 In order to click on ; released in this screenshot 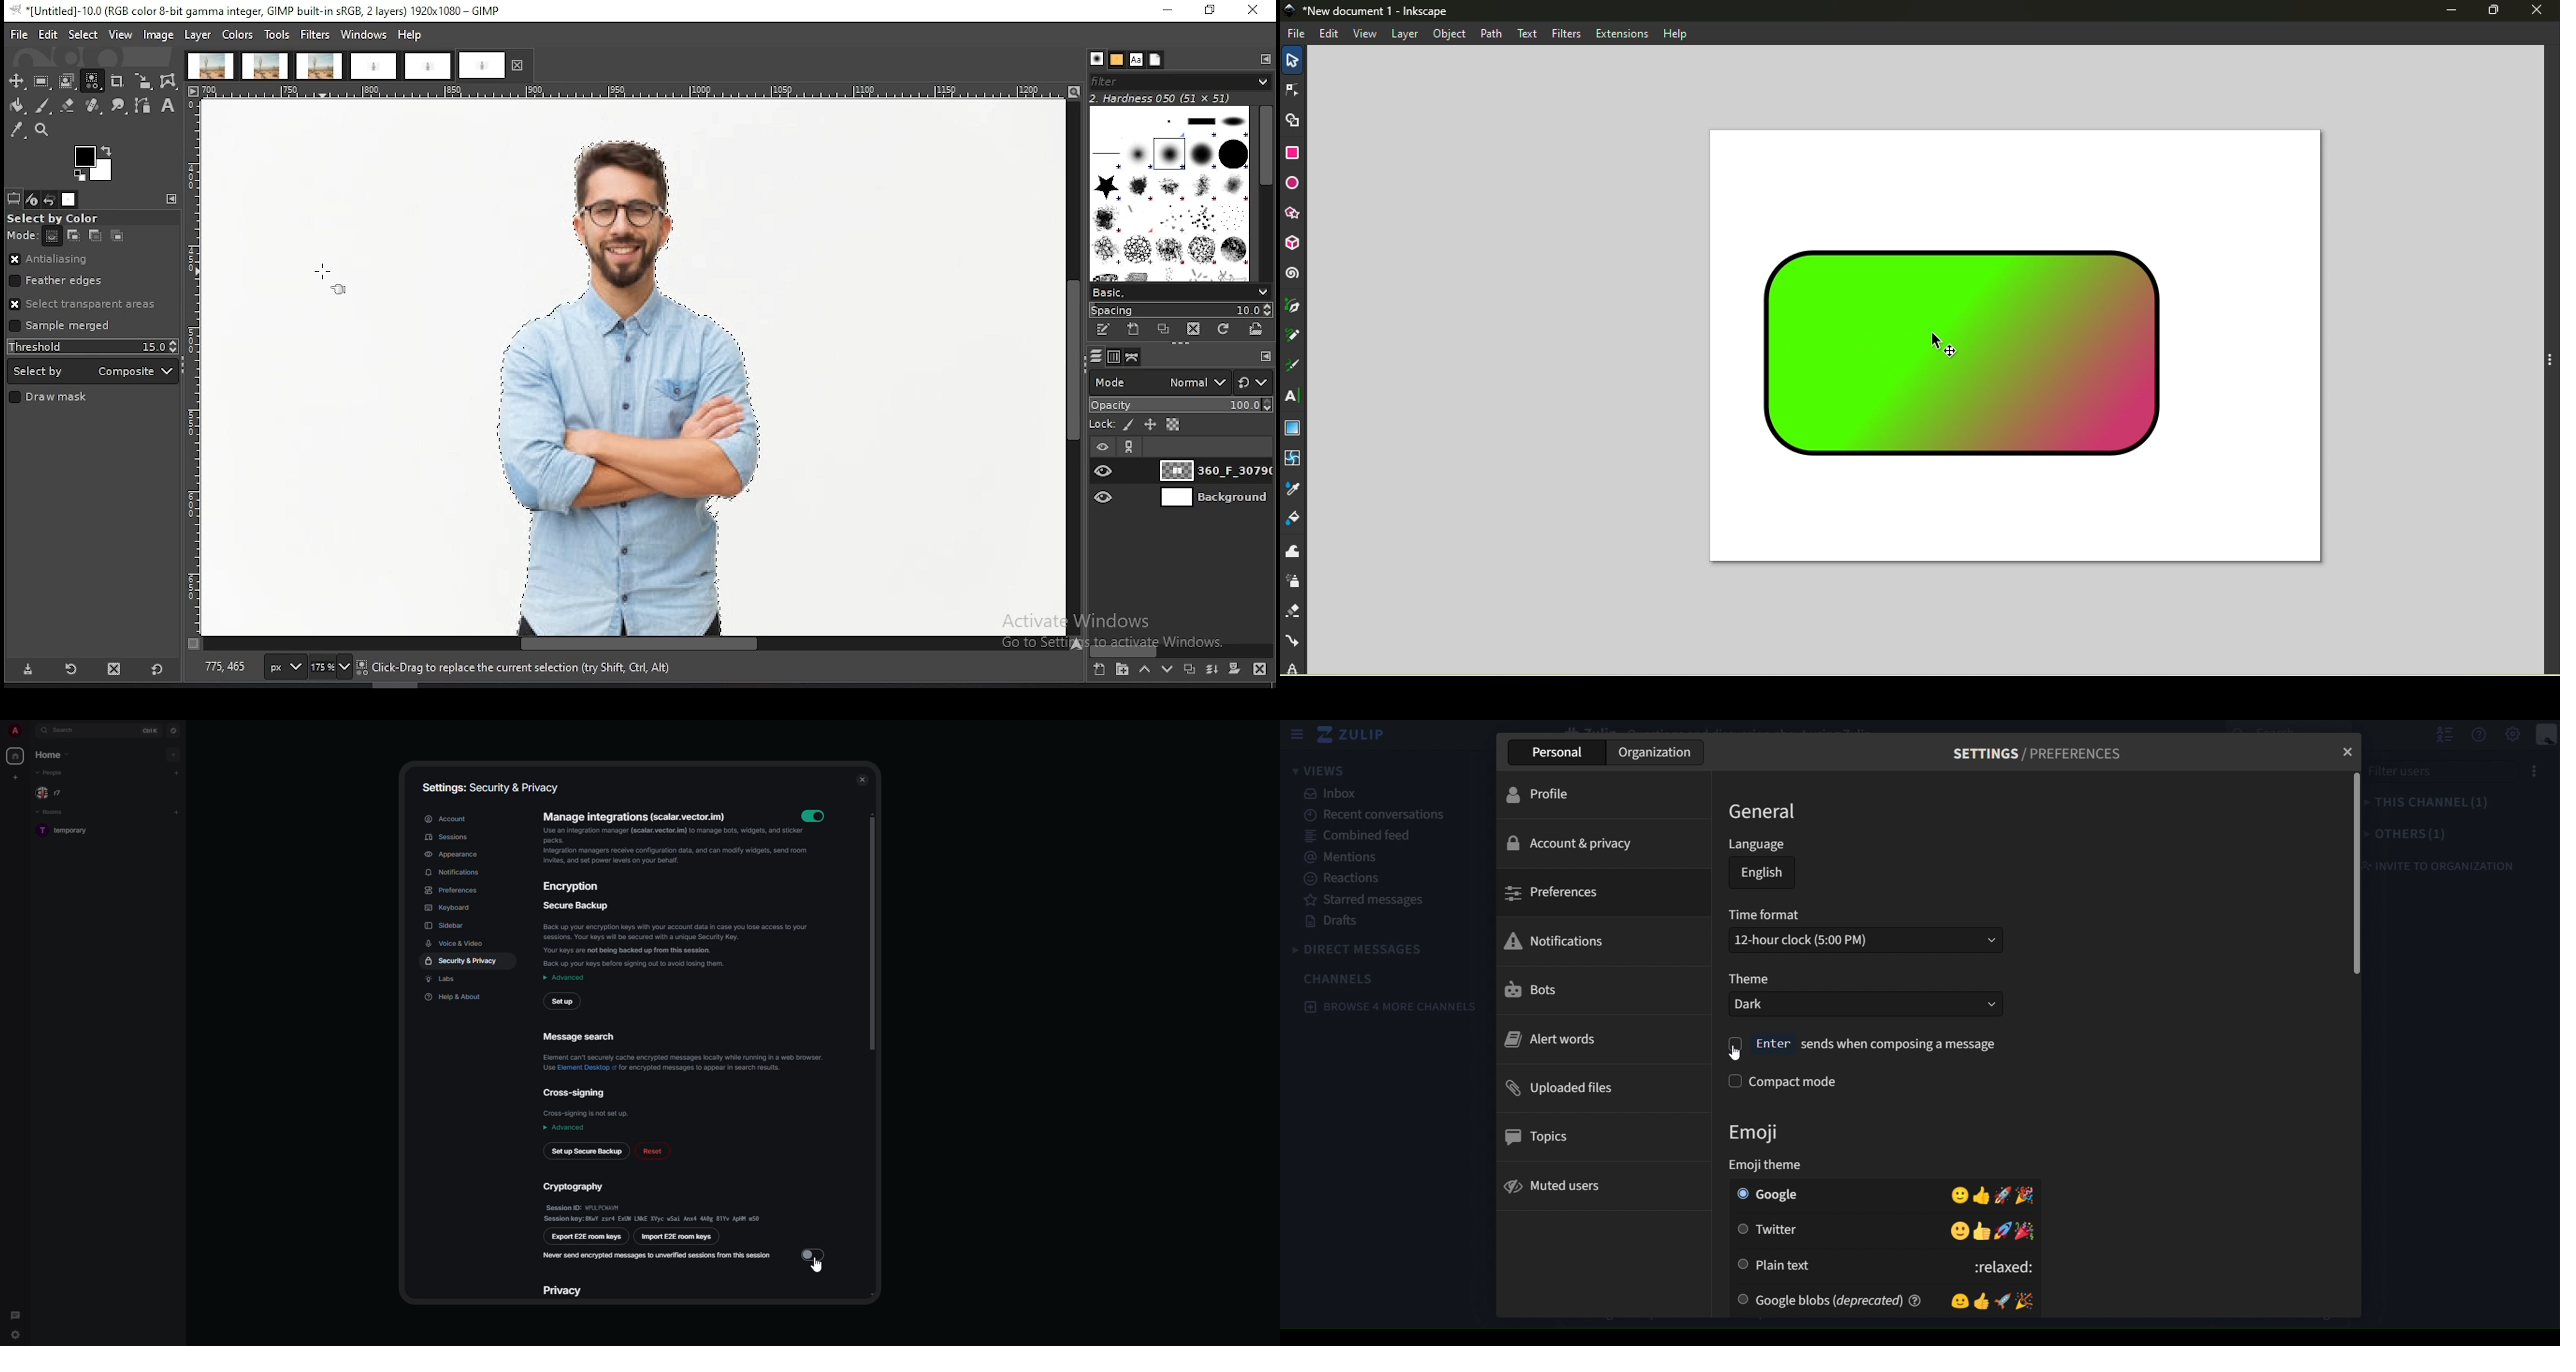, I will do `click(1998, 1265)`.